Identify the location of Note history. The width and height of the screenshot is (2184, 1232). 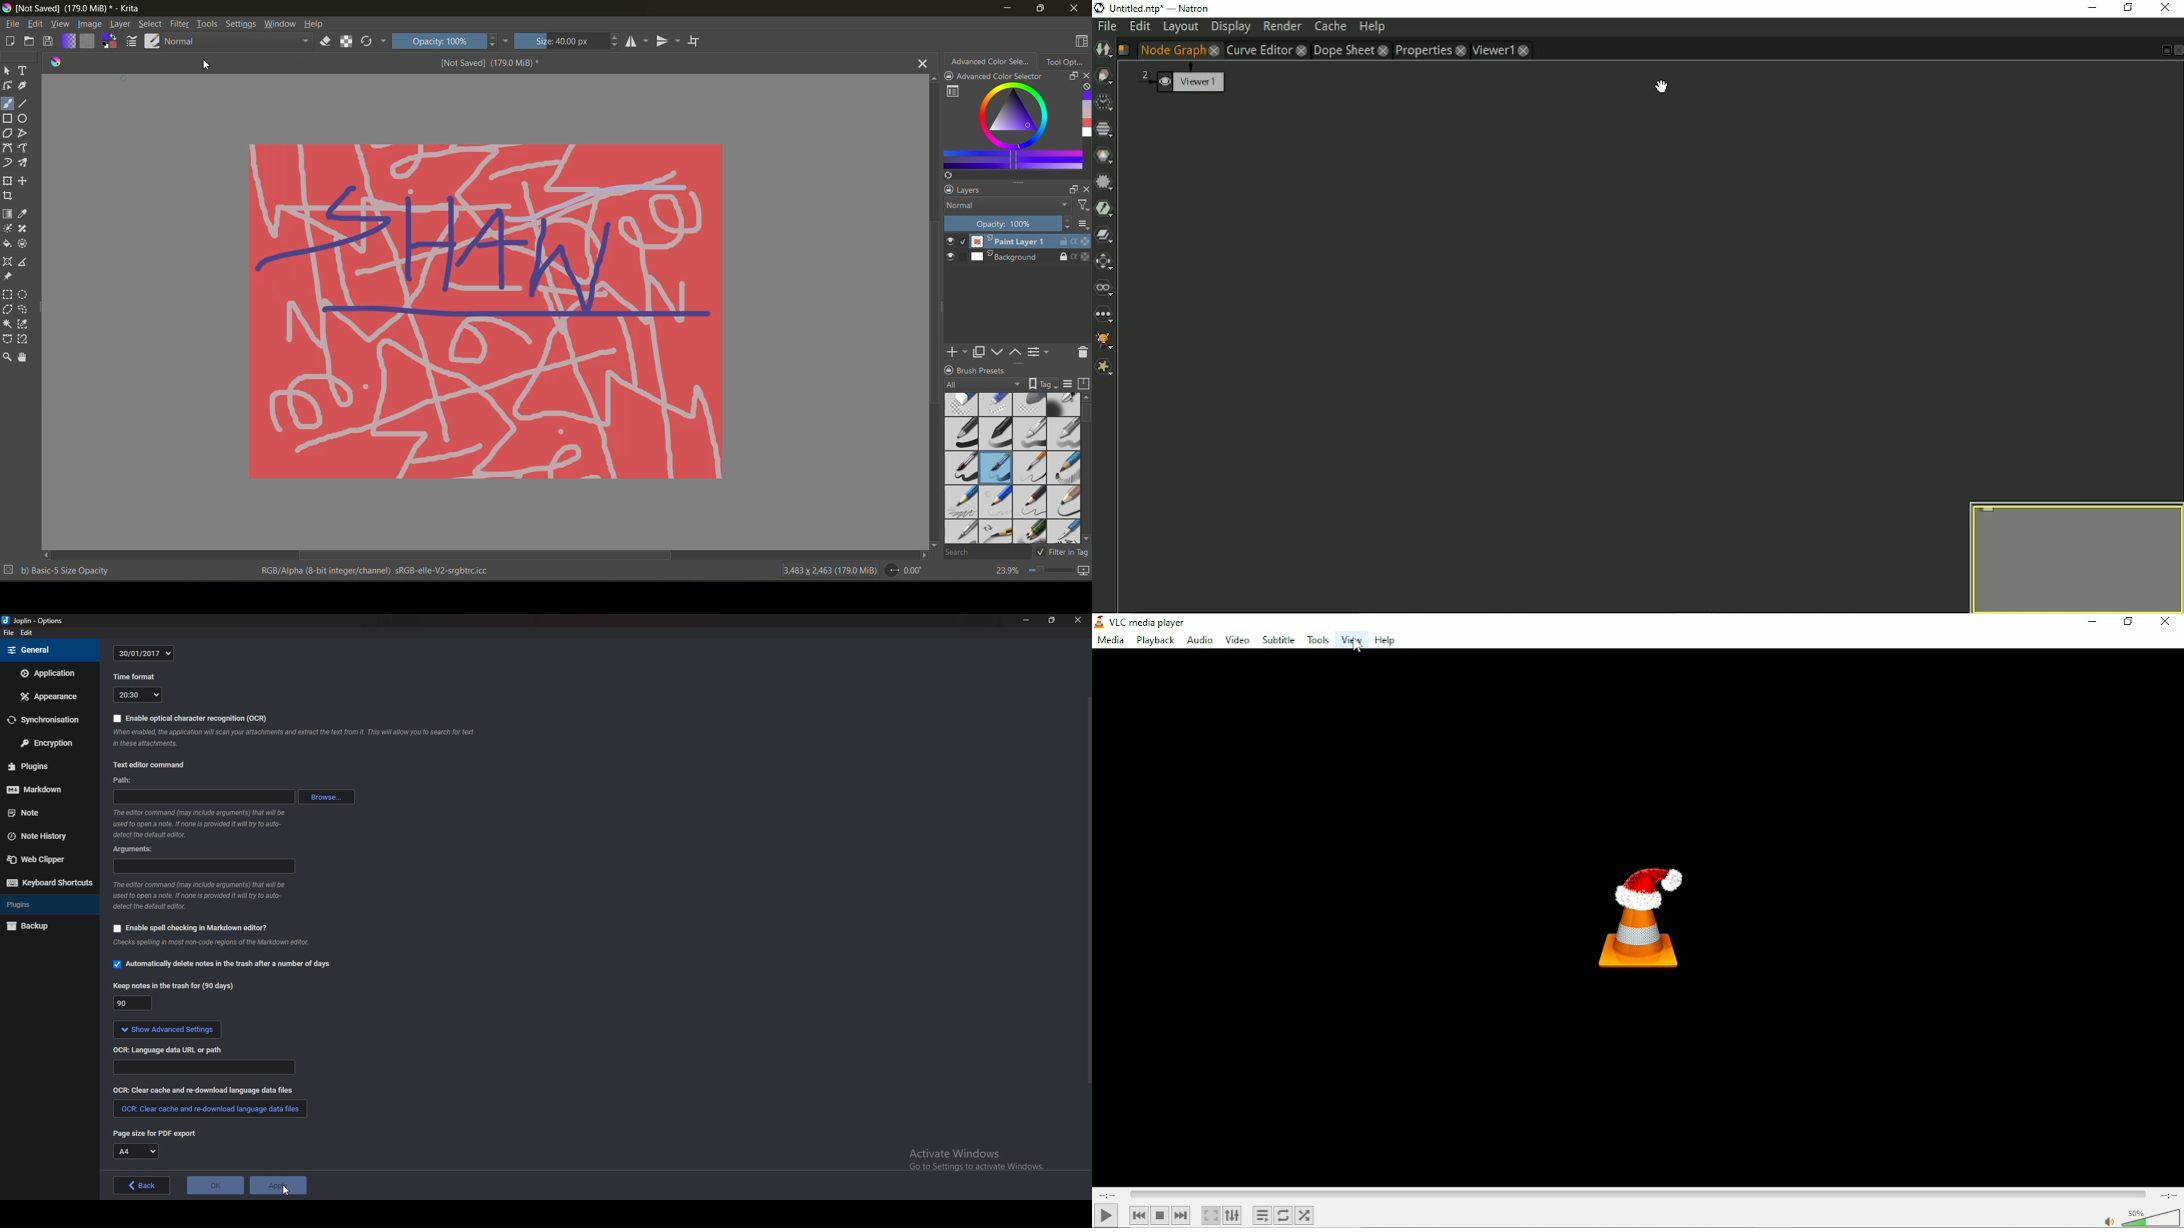
(45, 835).